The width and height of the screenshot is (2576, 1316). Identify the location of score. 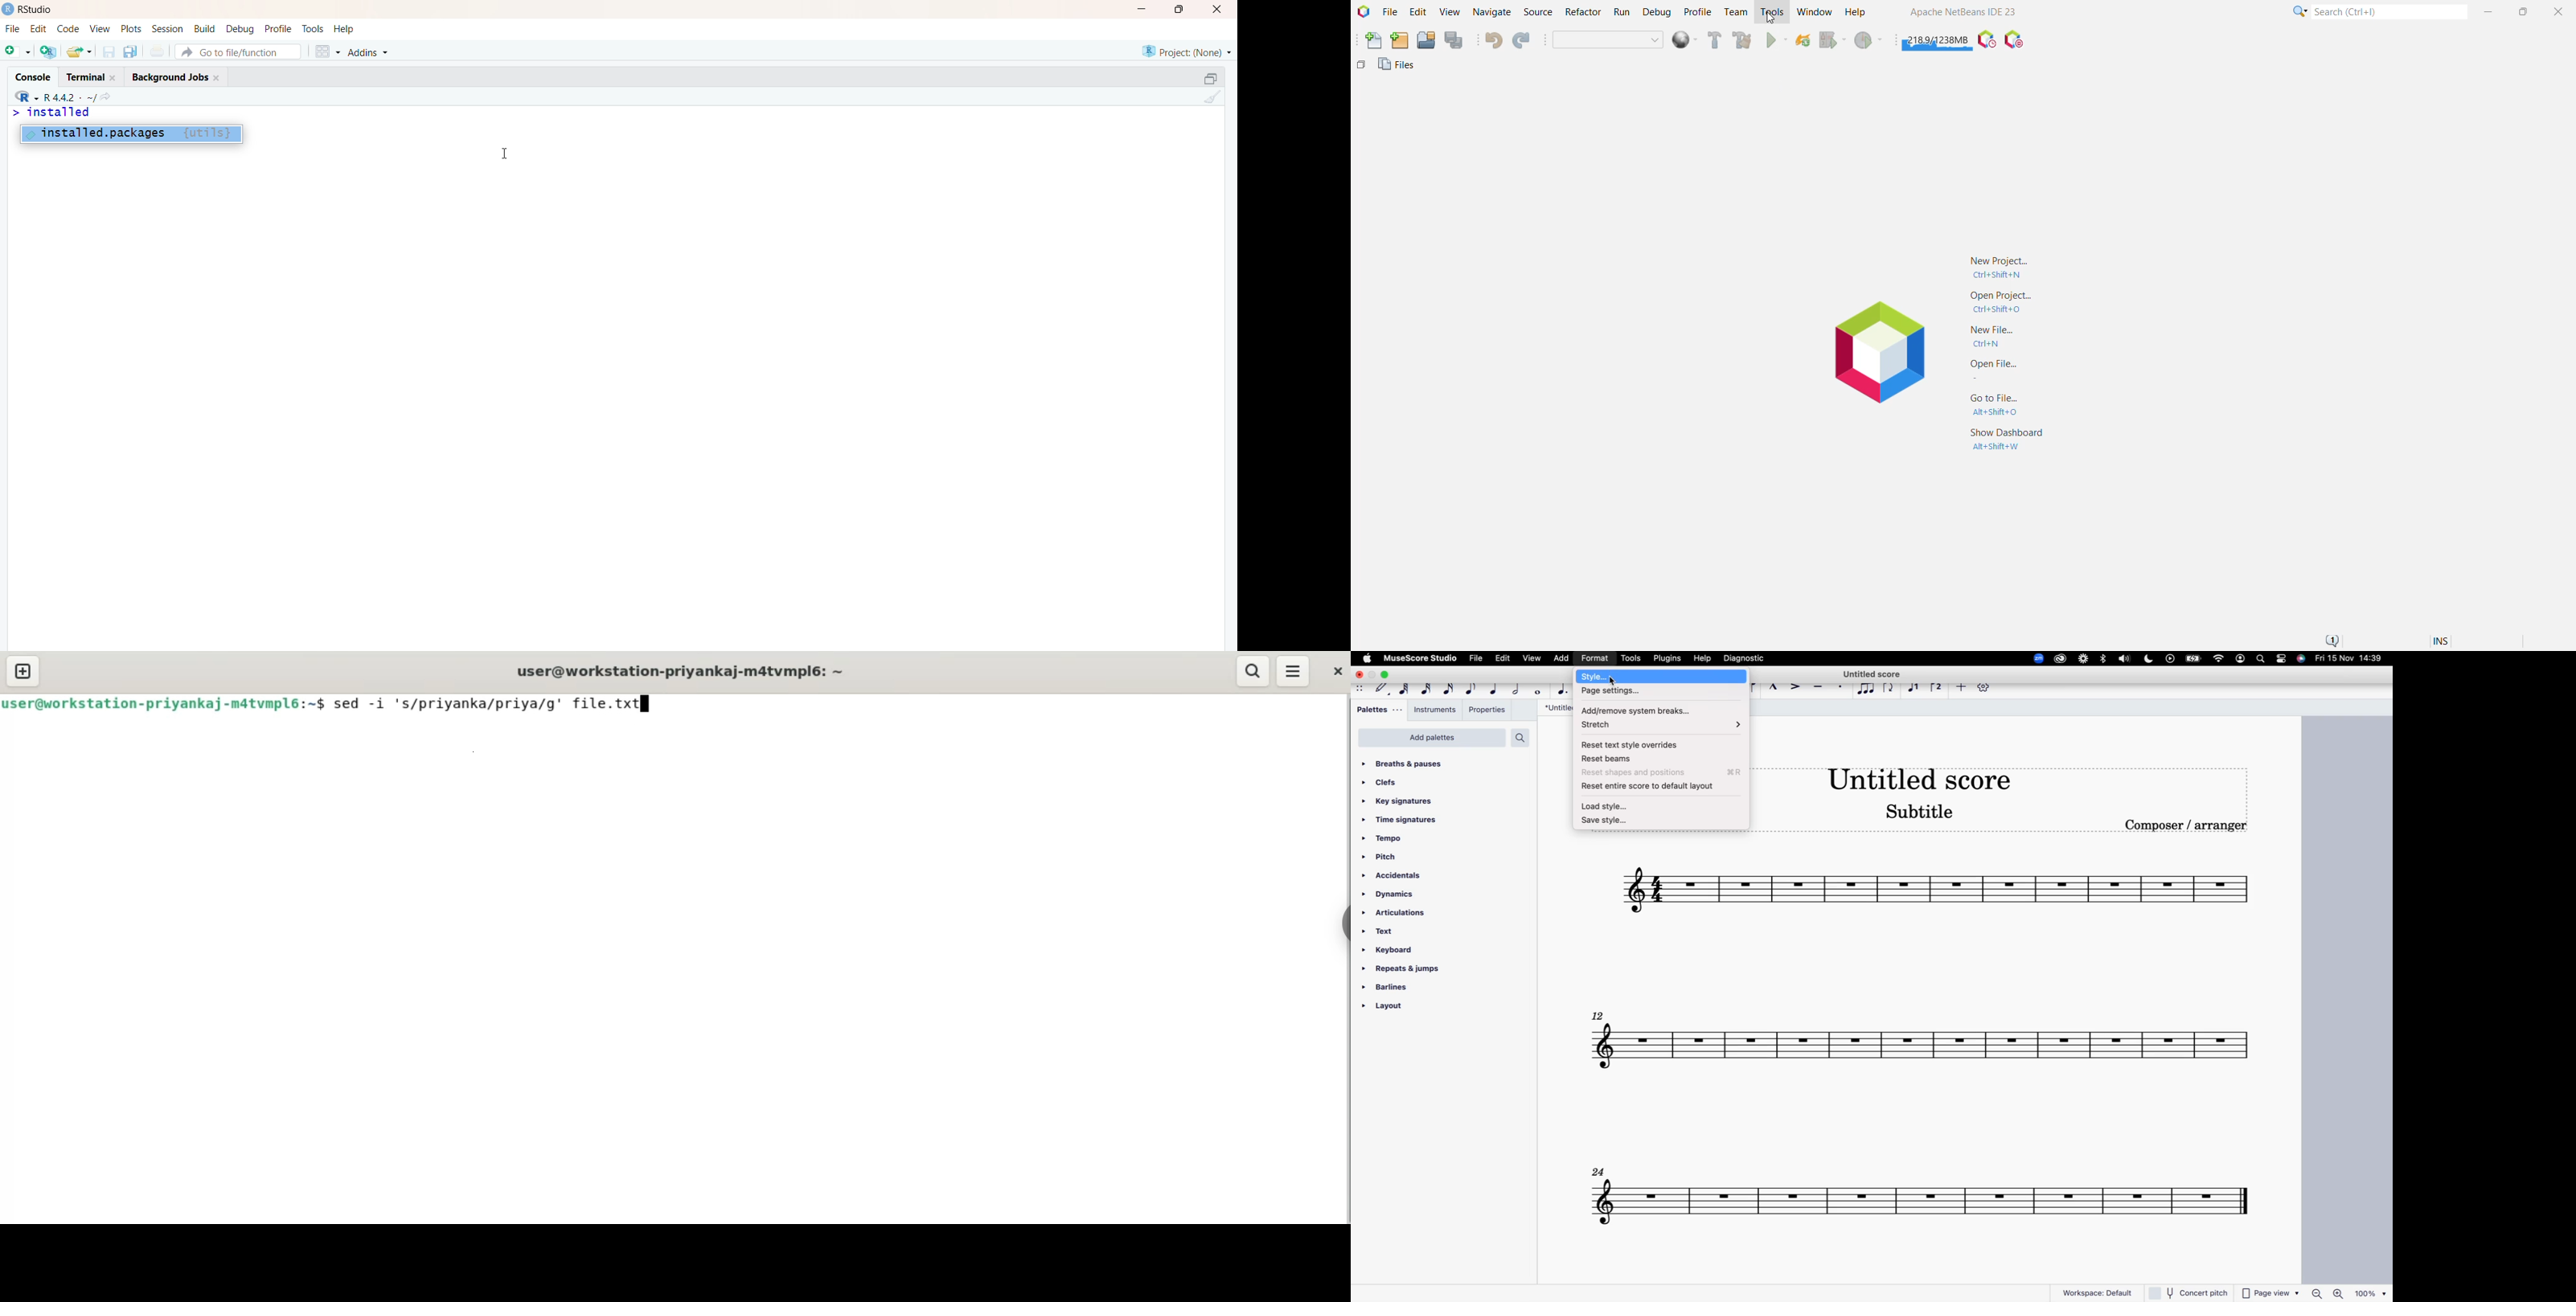
(1940, 890).